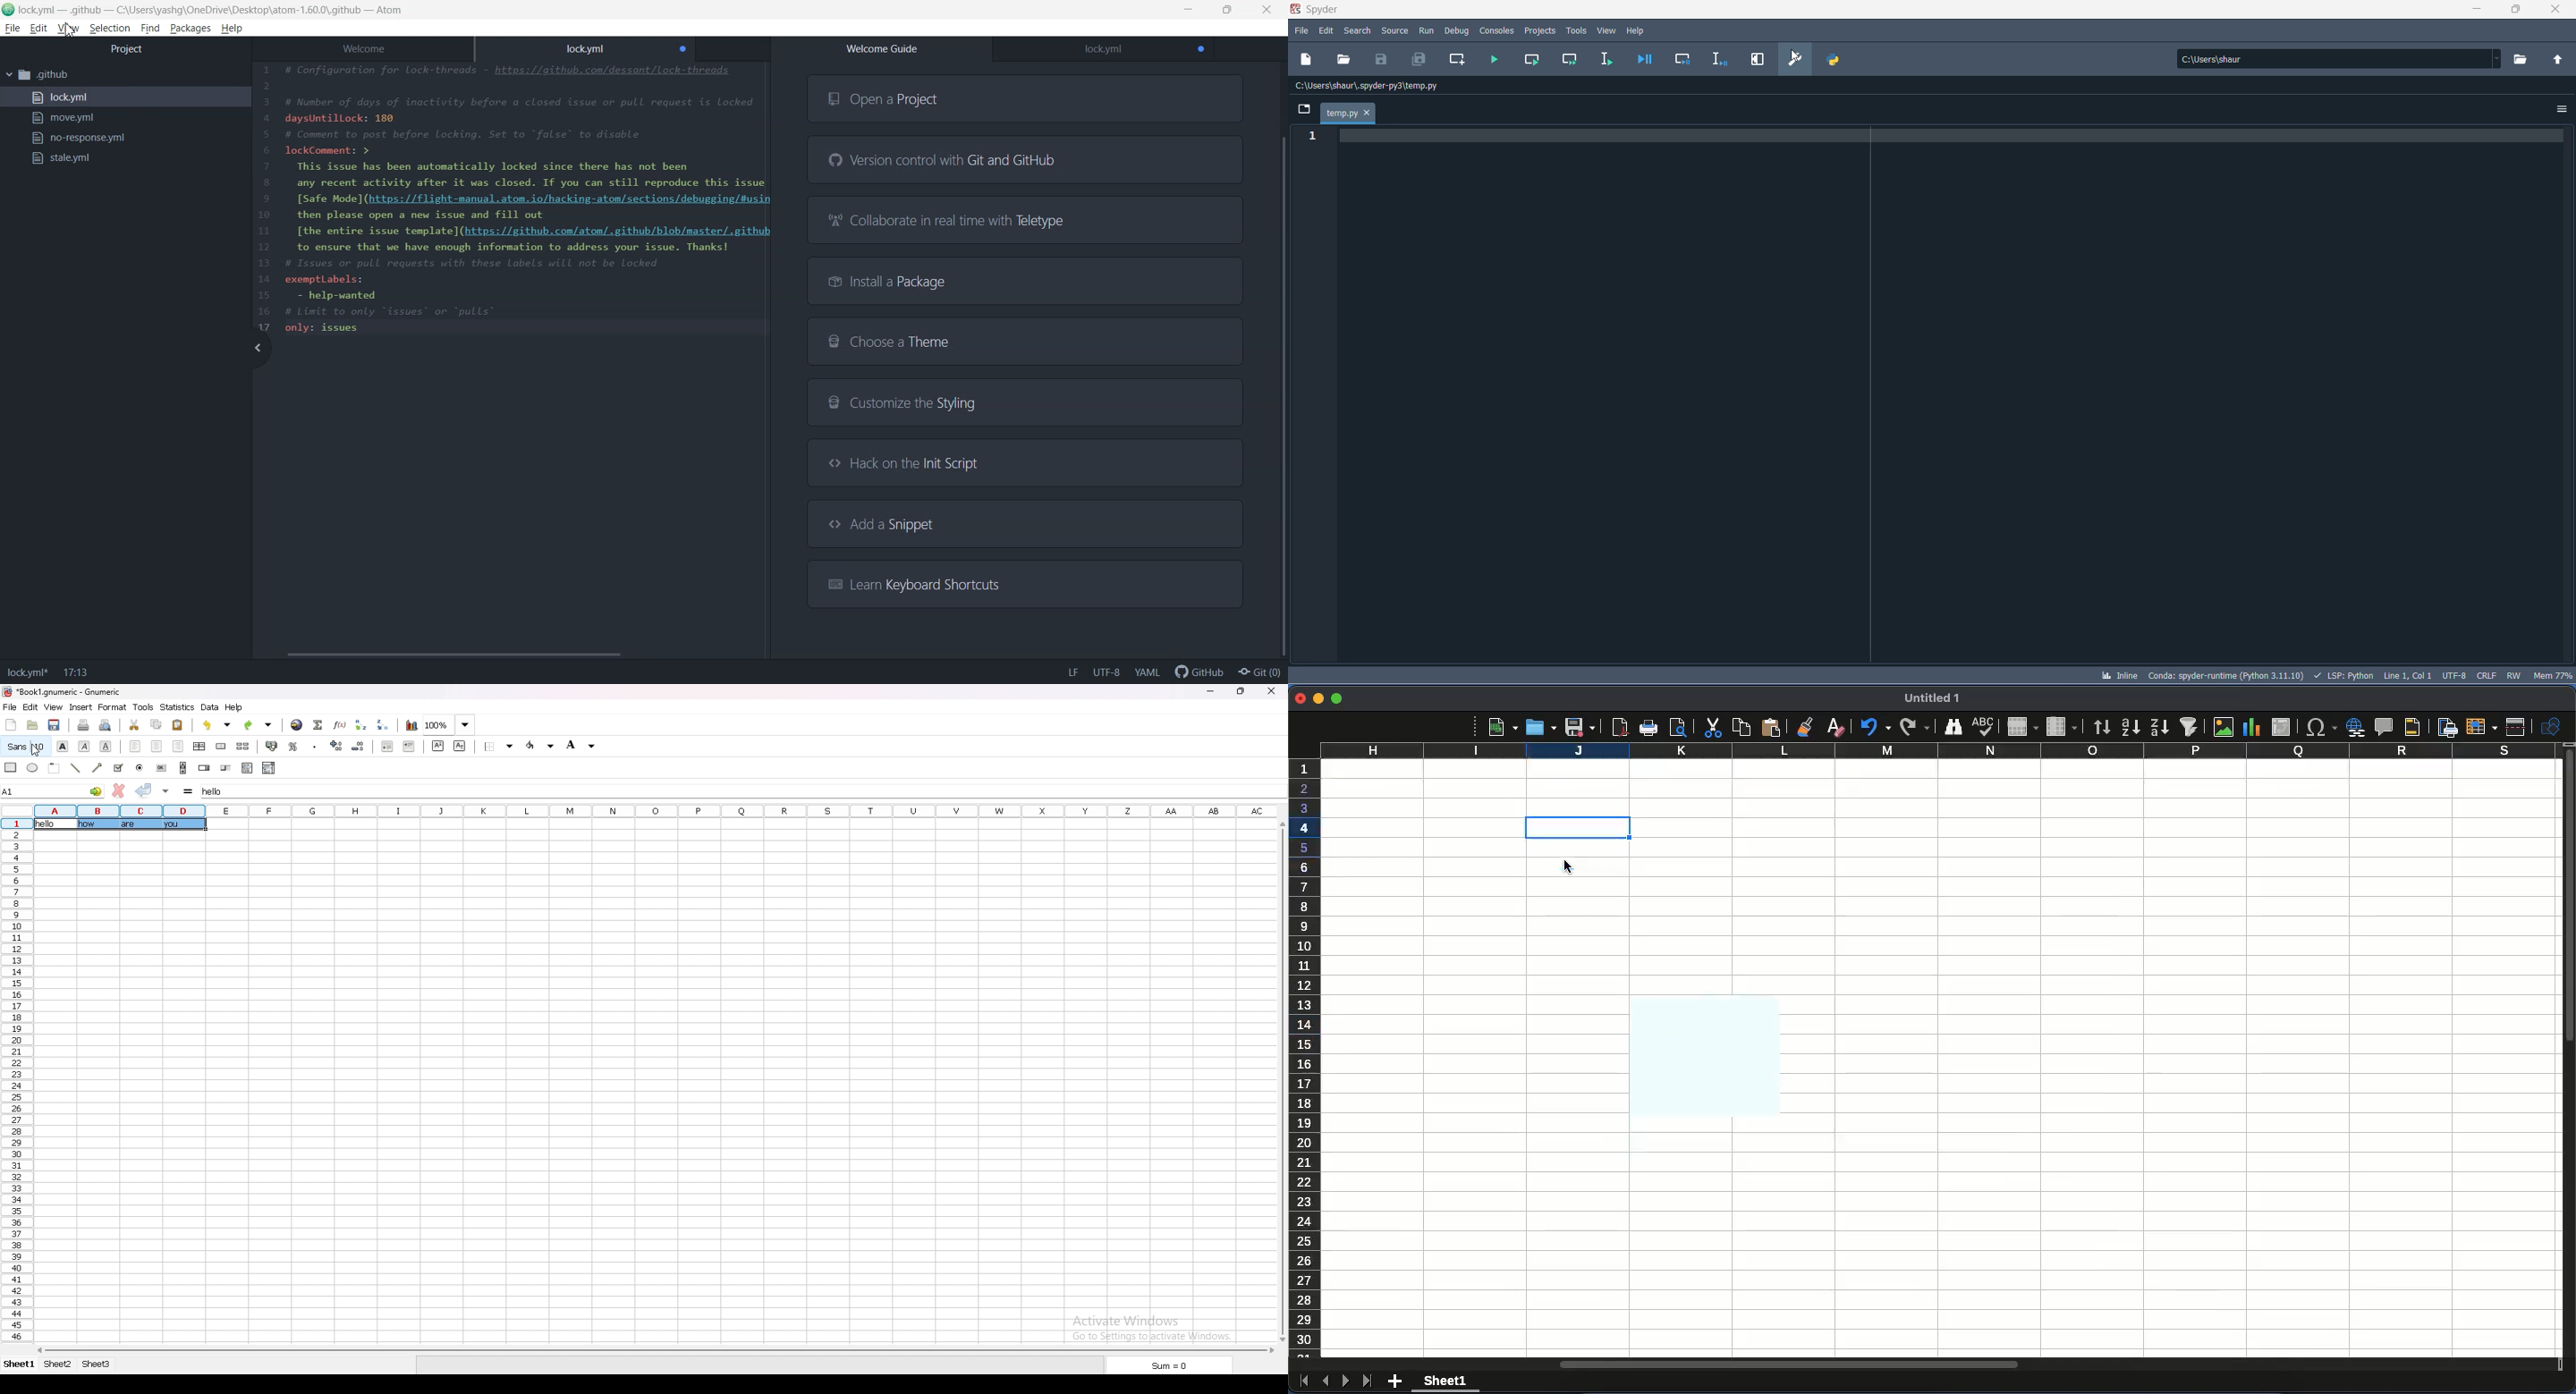  I want to click on minimize, so click(1214, 690).